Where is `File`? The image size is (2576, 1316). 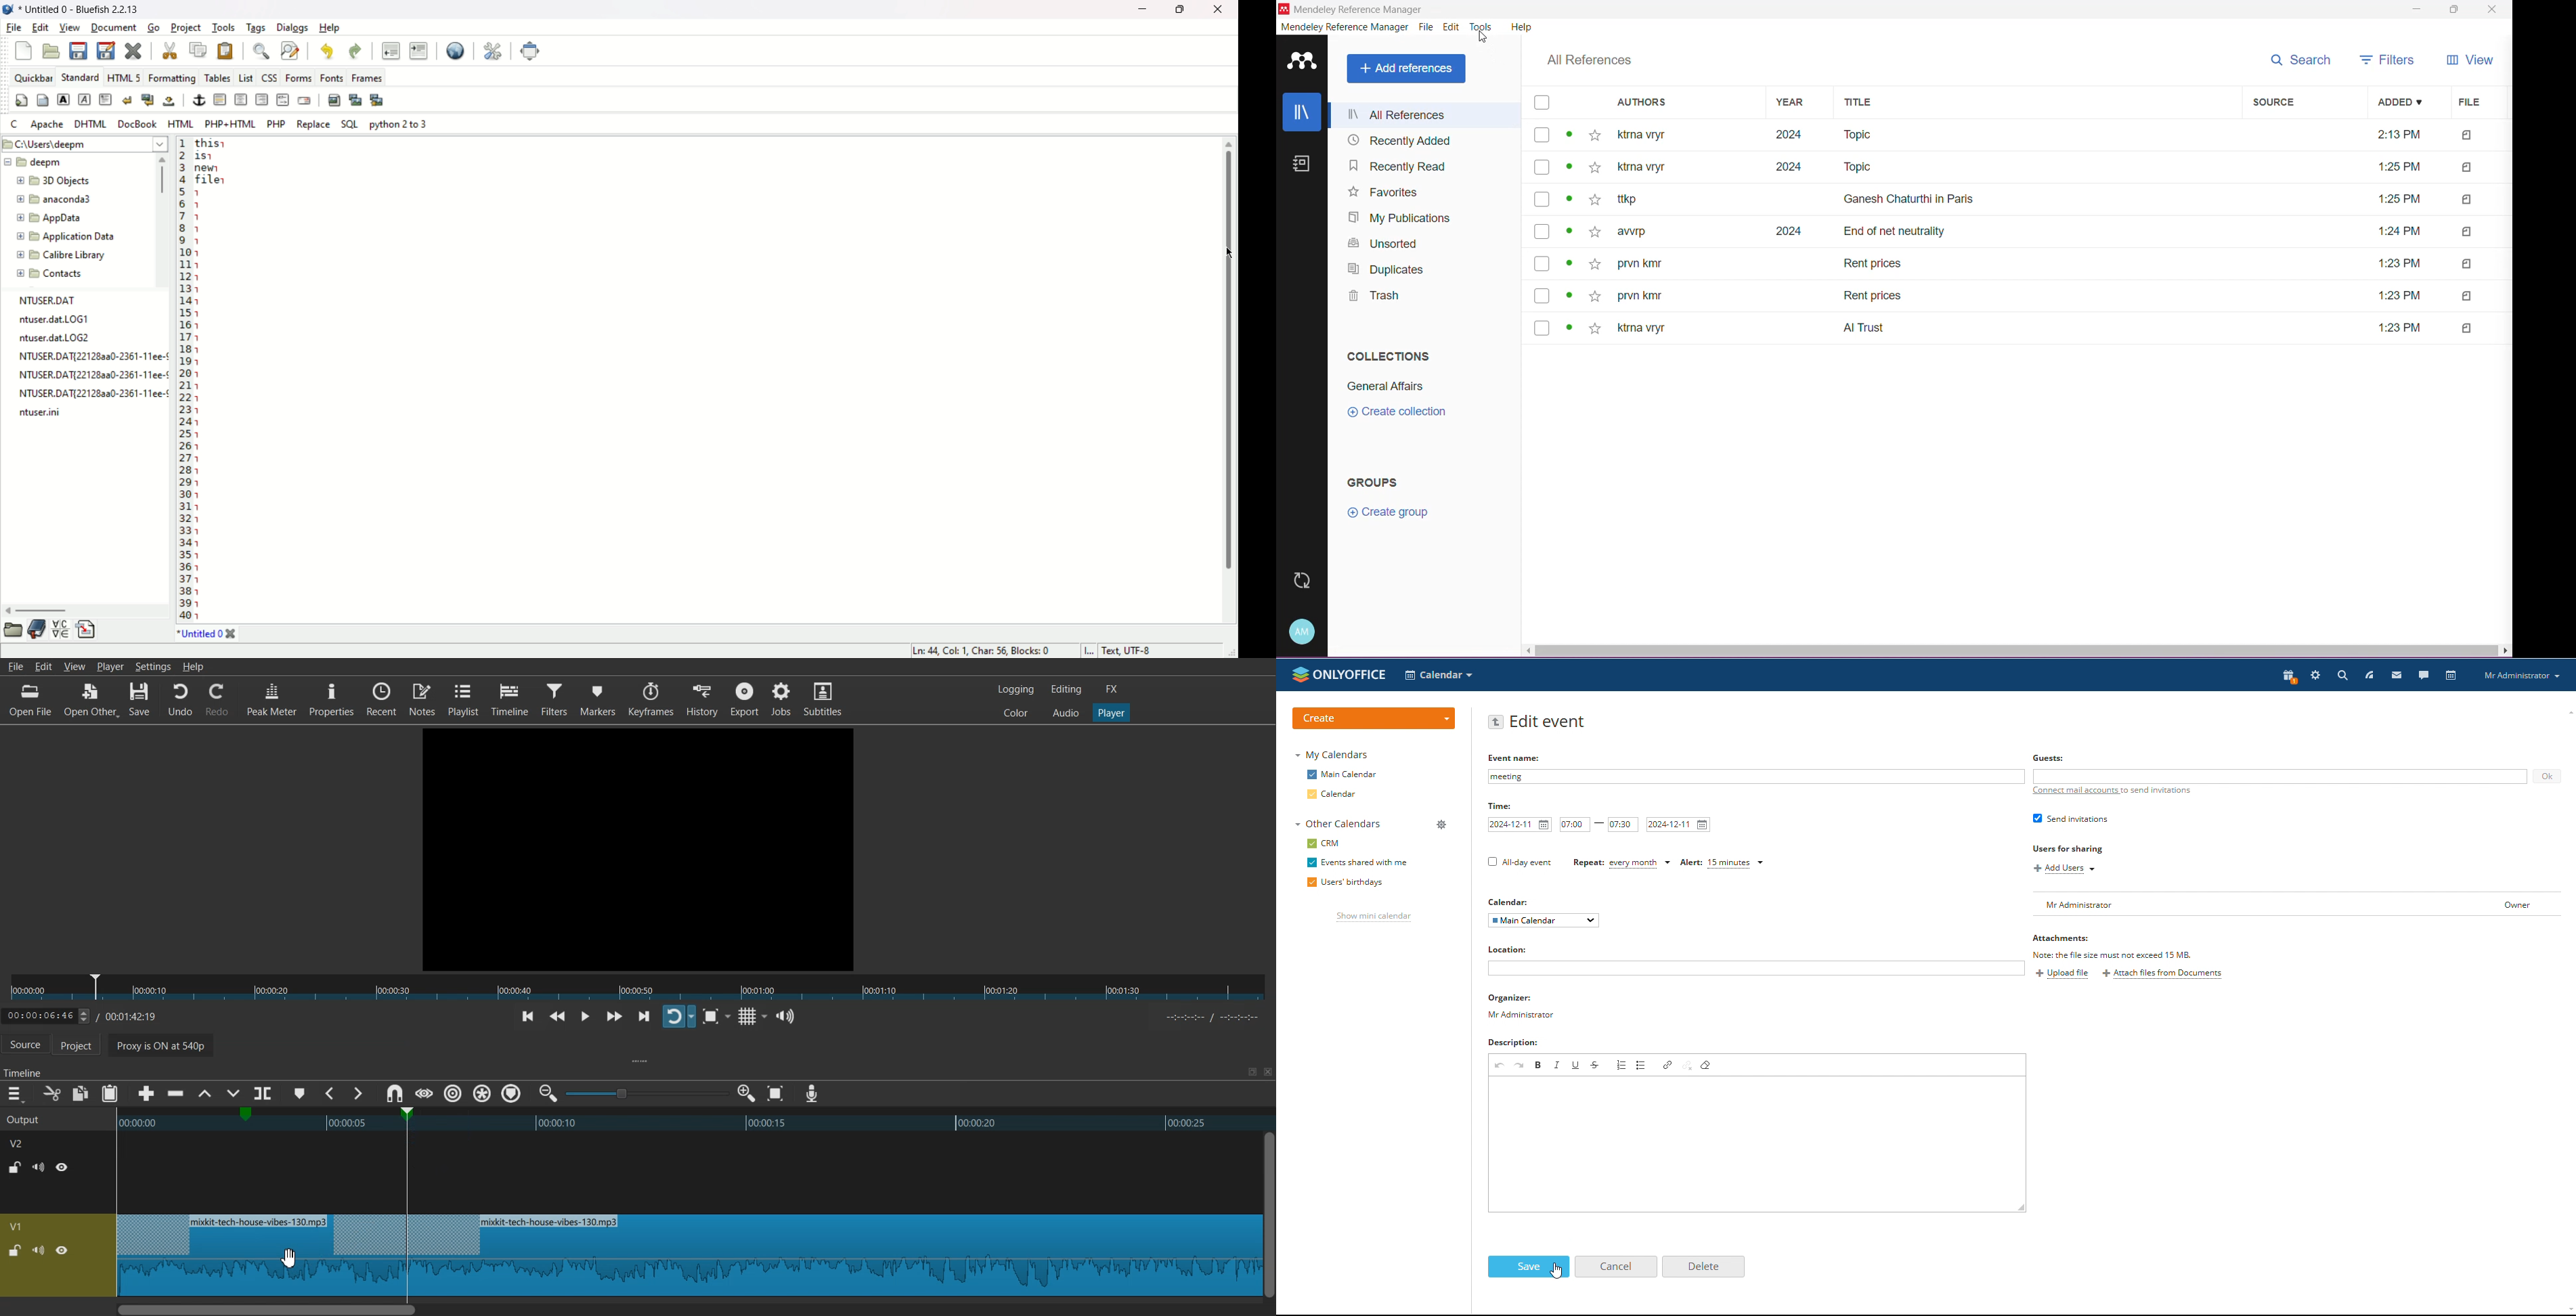
File is located at coordinates (2474, 101).